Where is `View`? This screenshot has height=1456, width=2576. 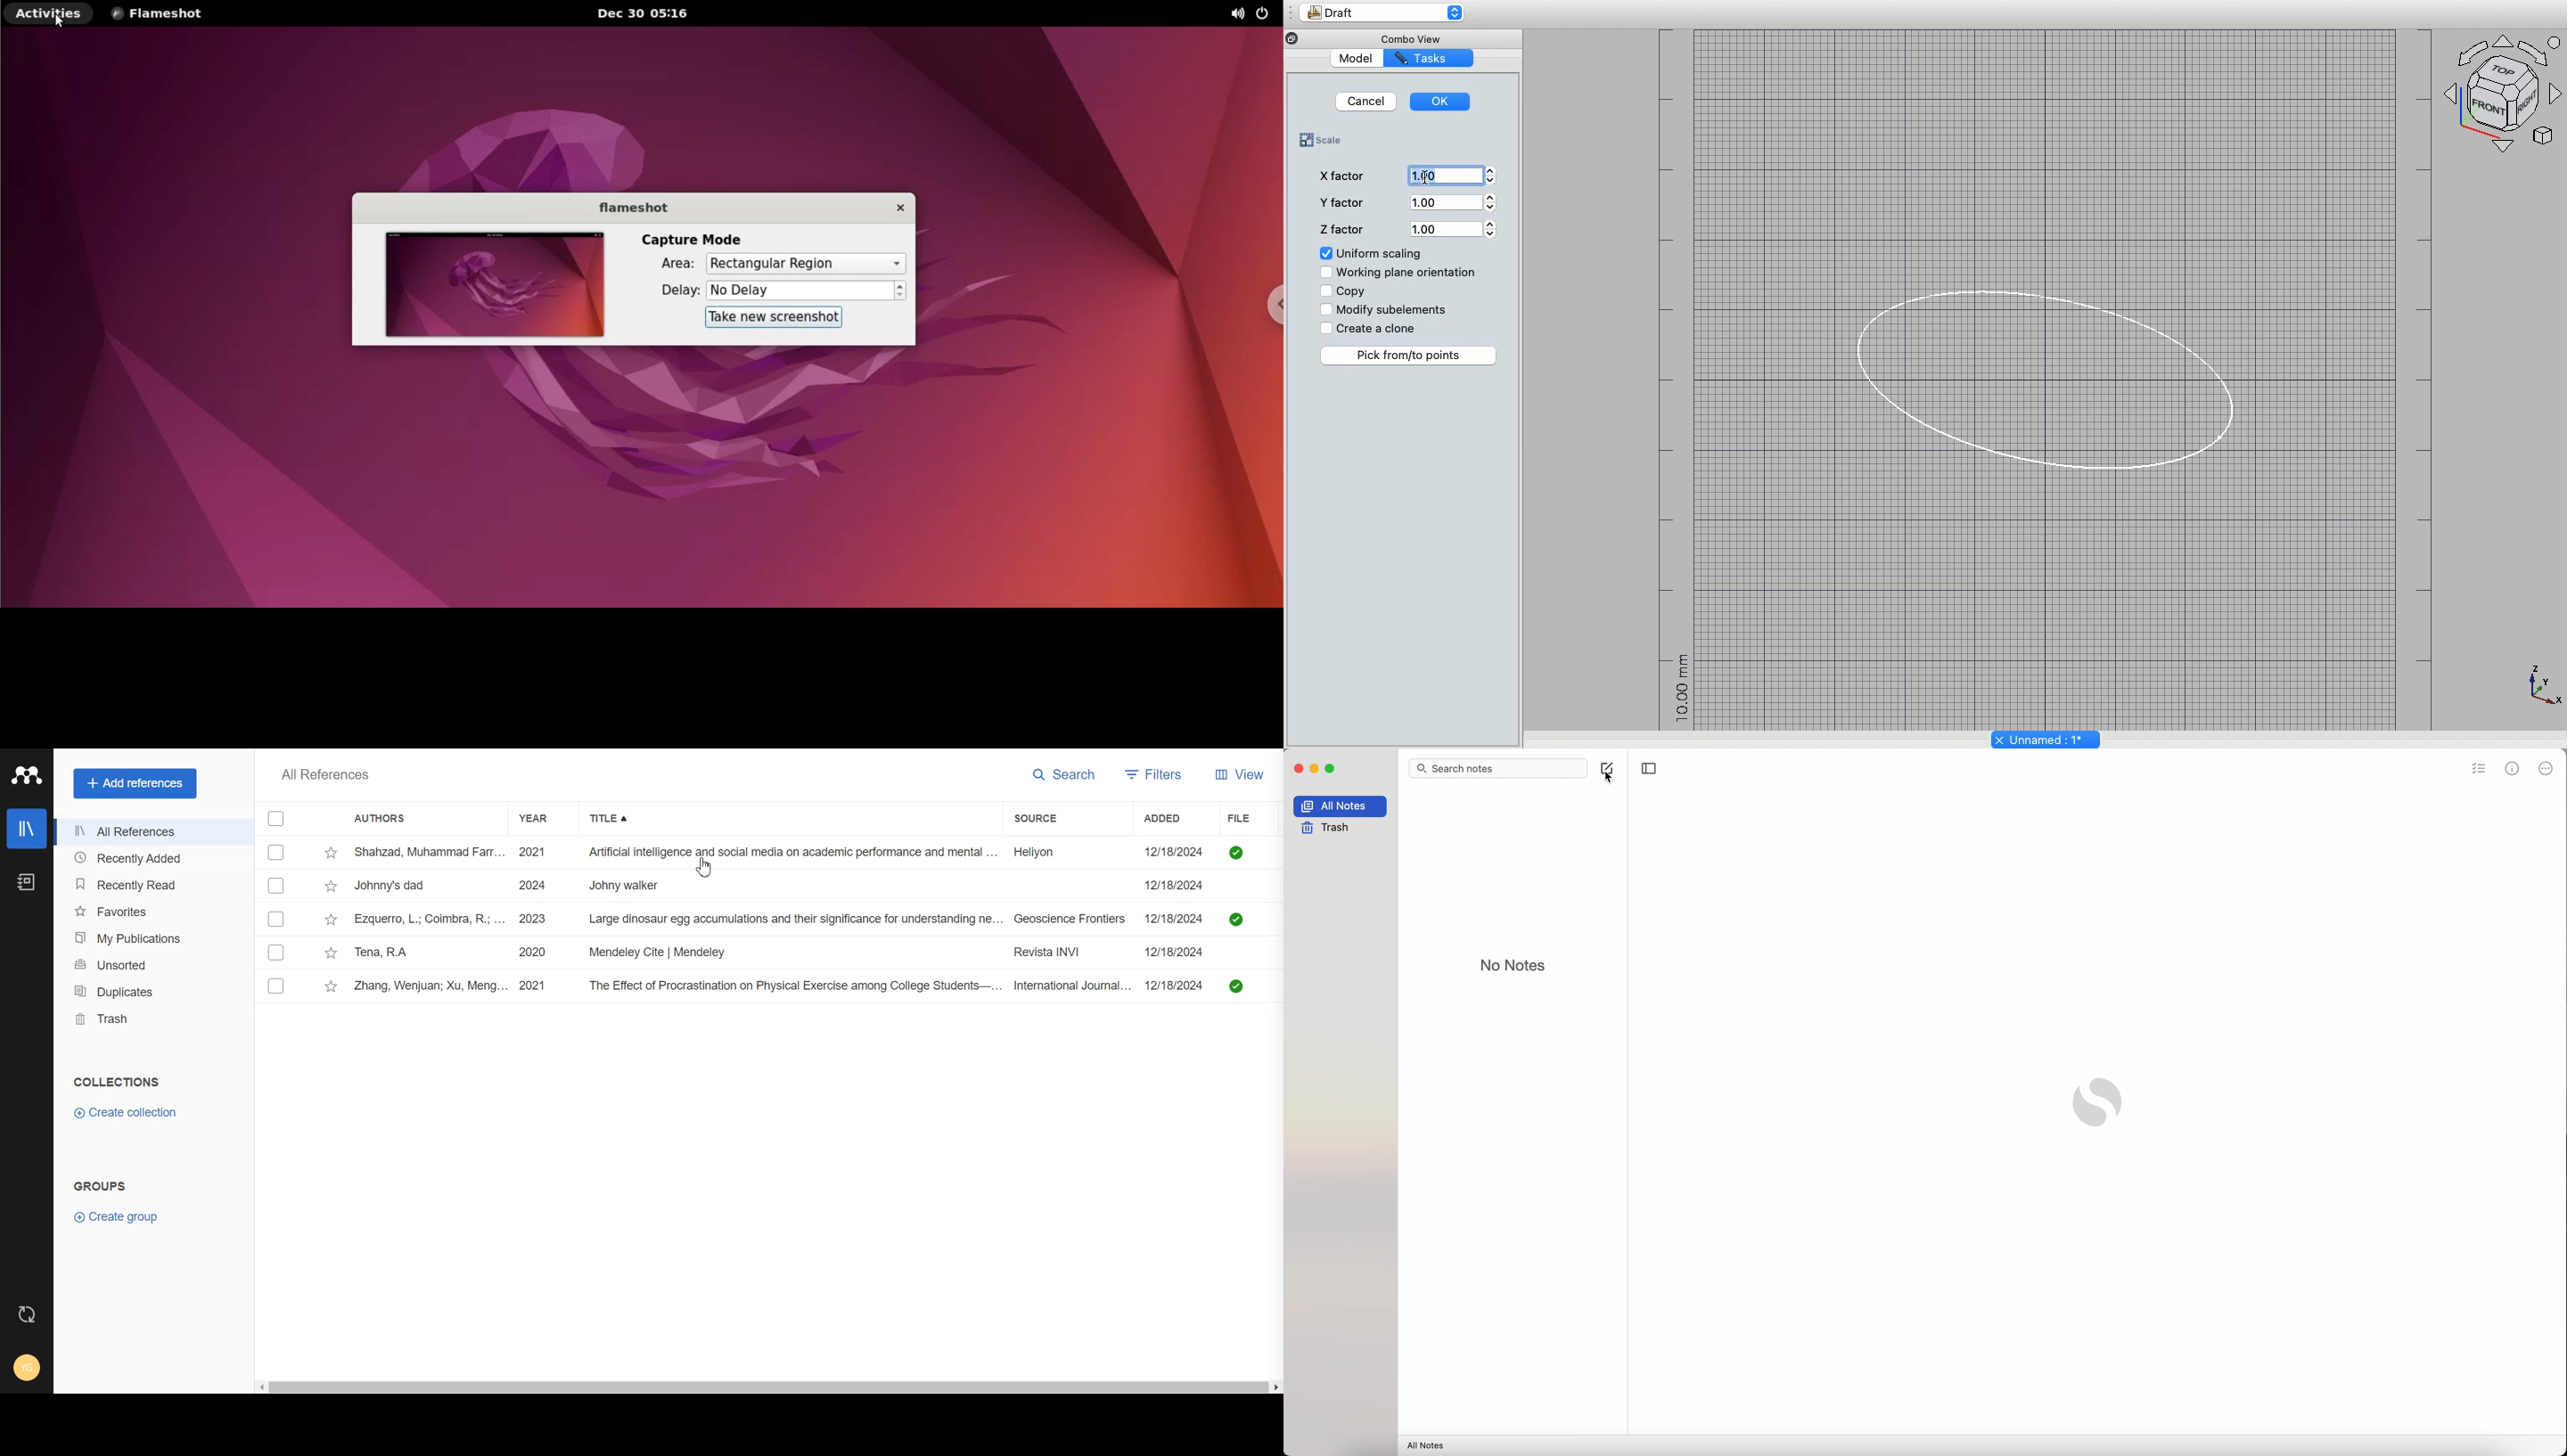
View is located at coordinates (1242, 775).